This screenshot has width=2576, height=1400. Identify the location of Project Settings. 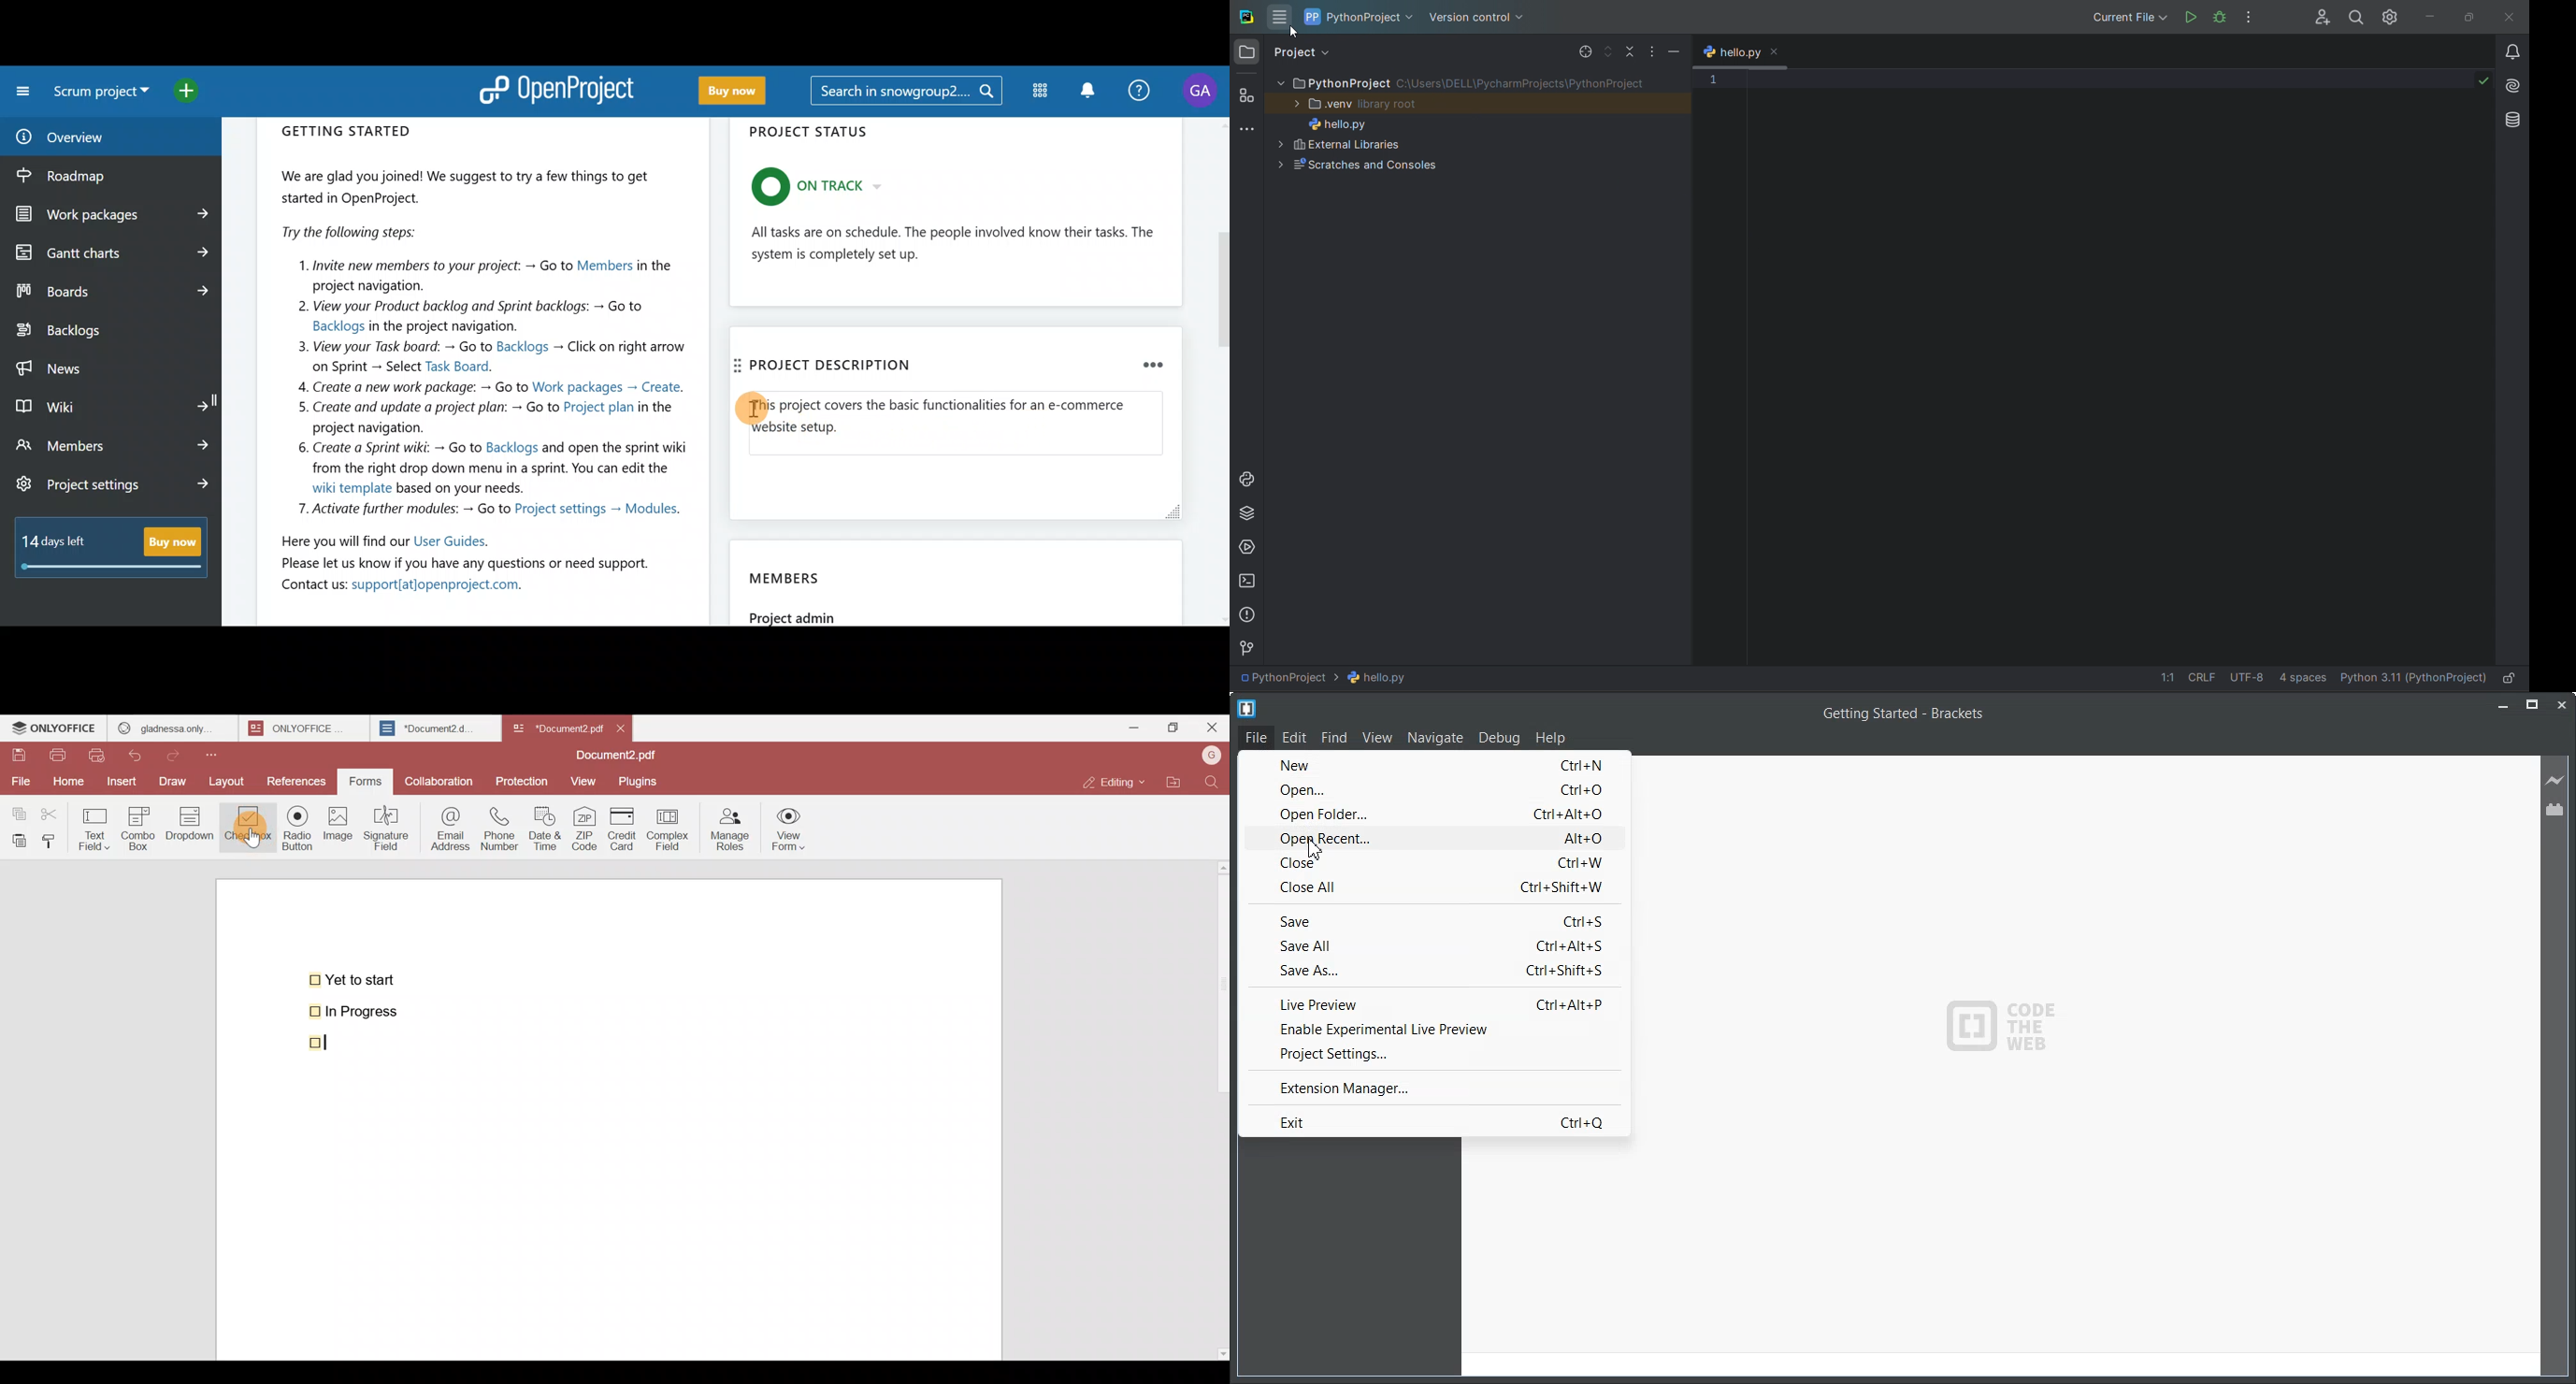
(1435, 1053).